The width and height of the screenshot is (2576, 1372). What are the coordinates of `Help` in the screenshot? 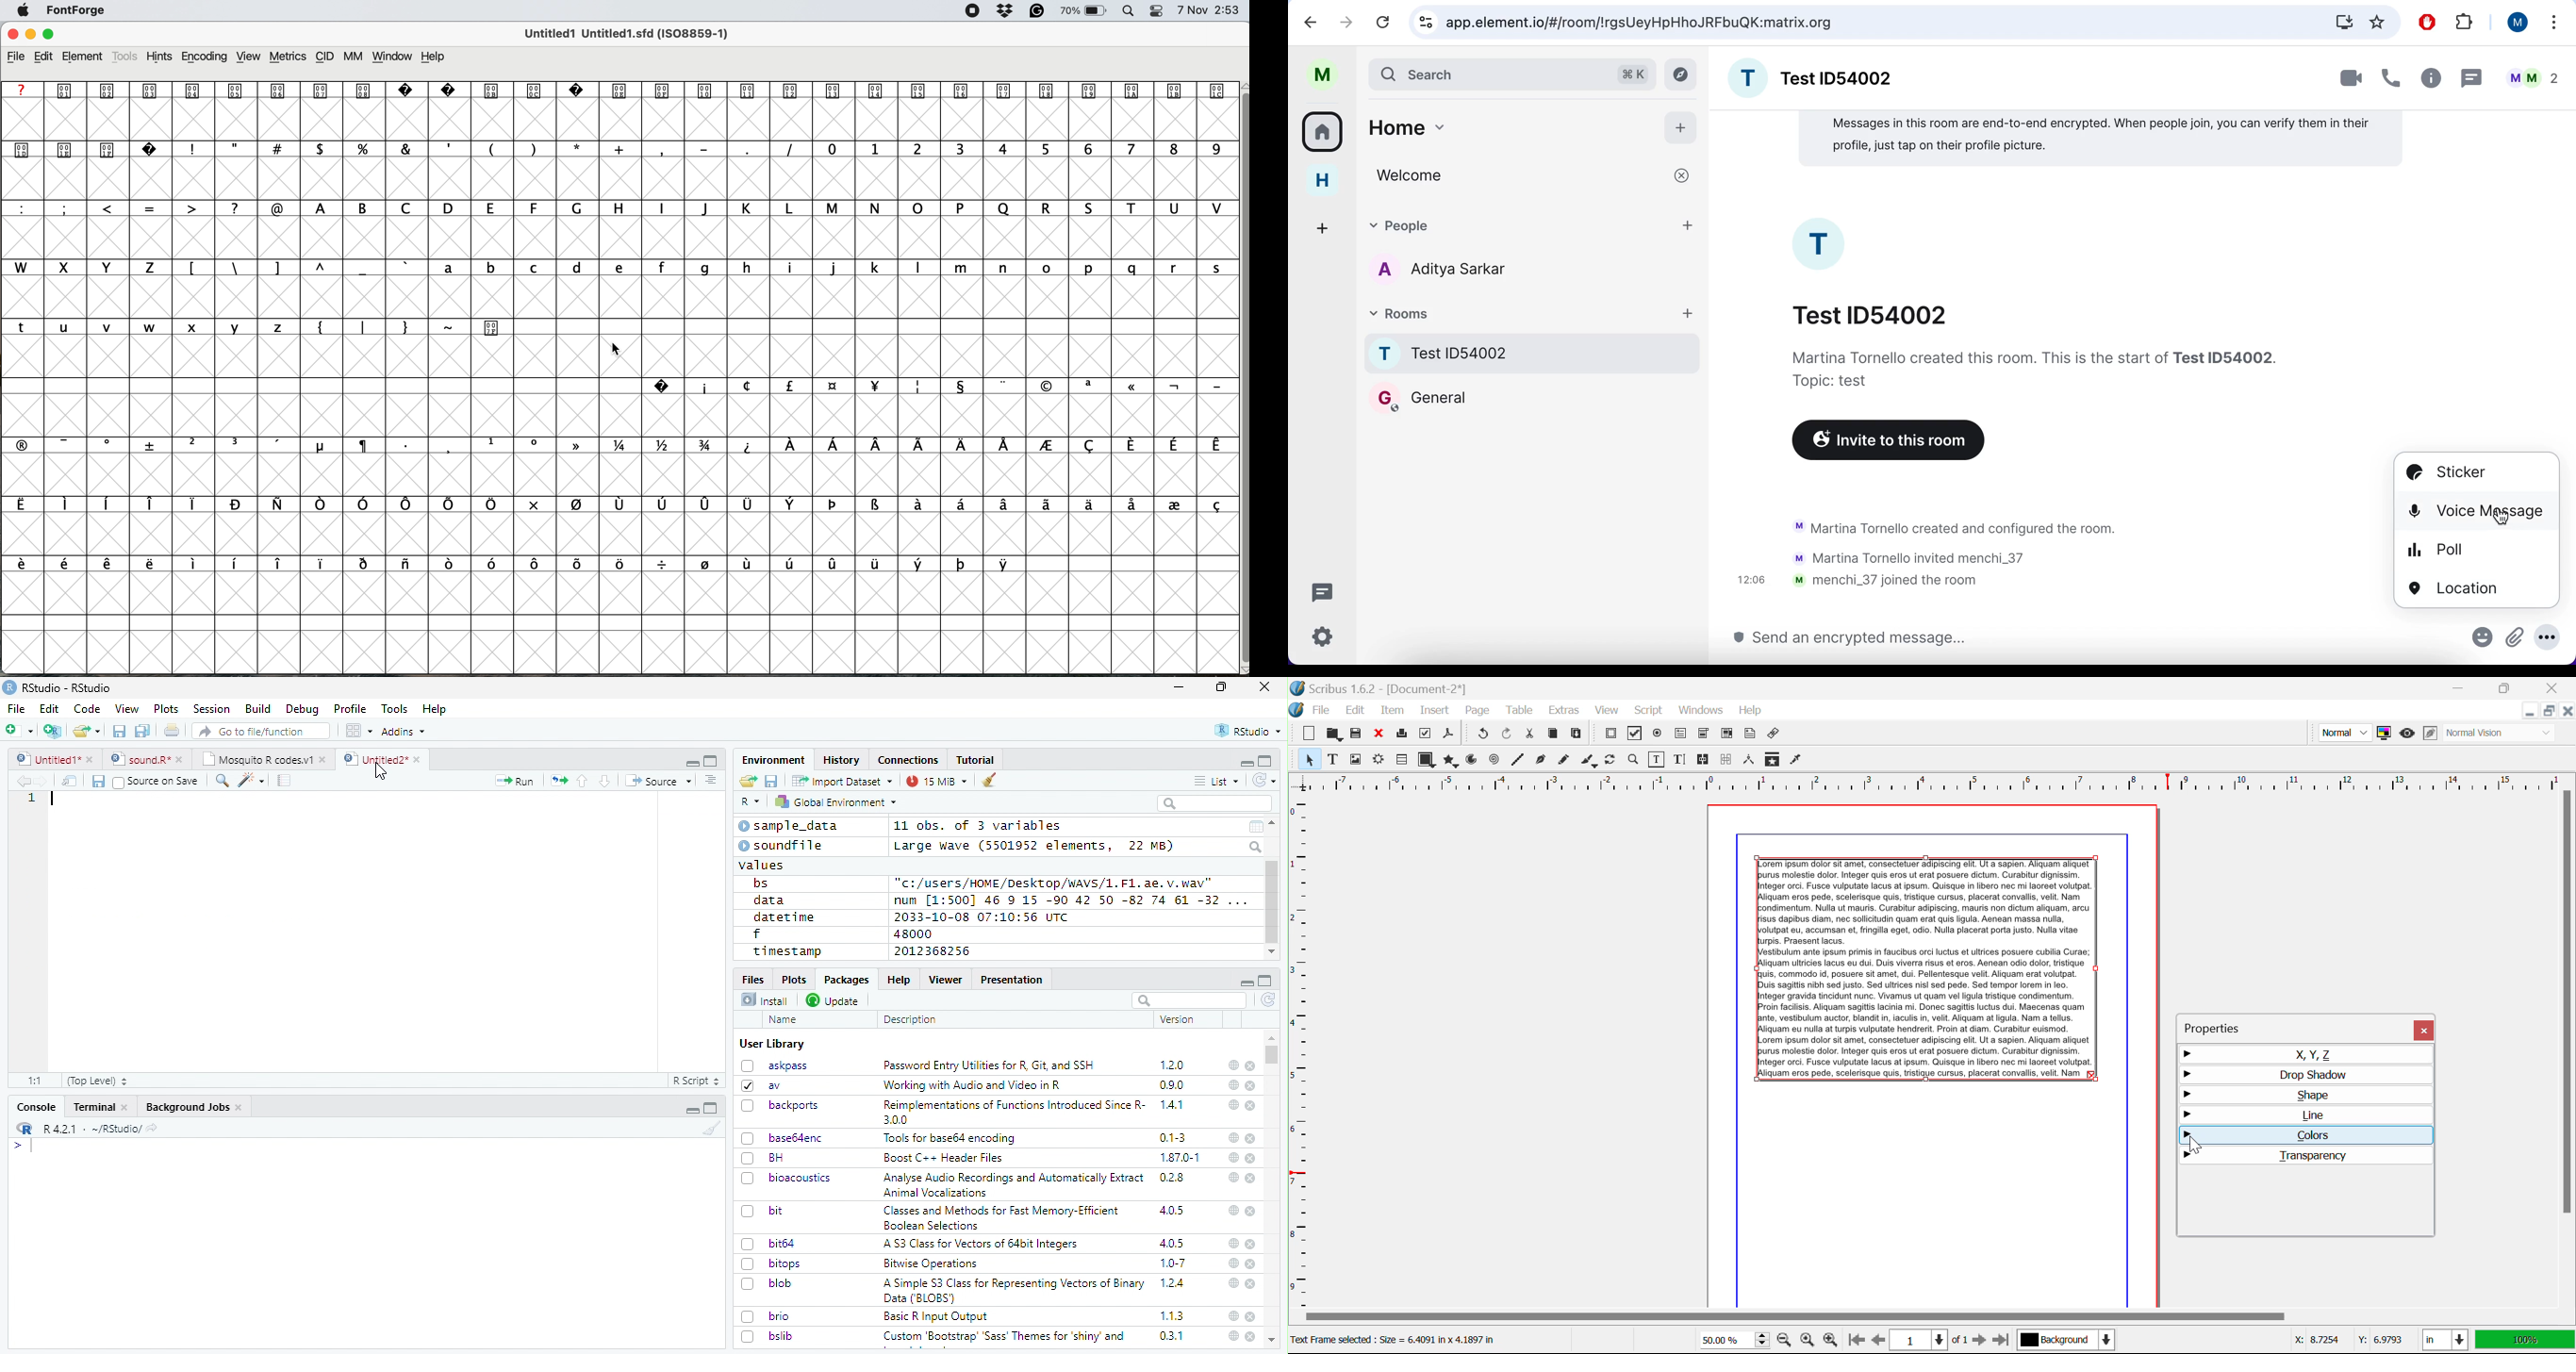 It's located at (898, 979).